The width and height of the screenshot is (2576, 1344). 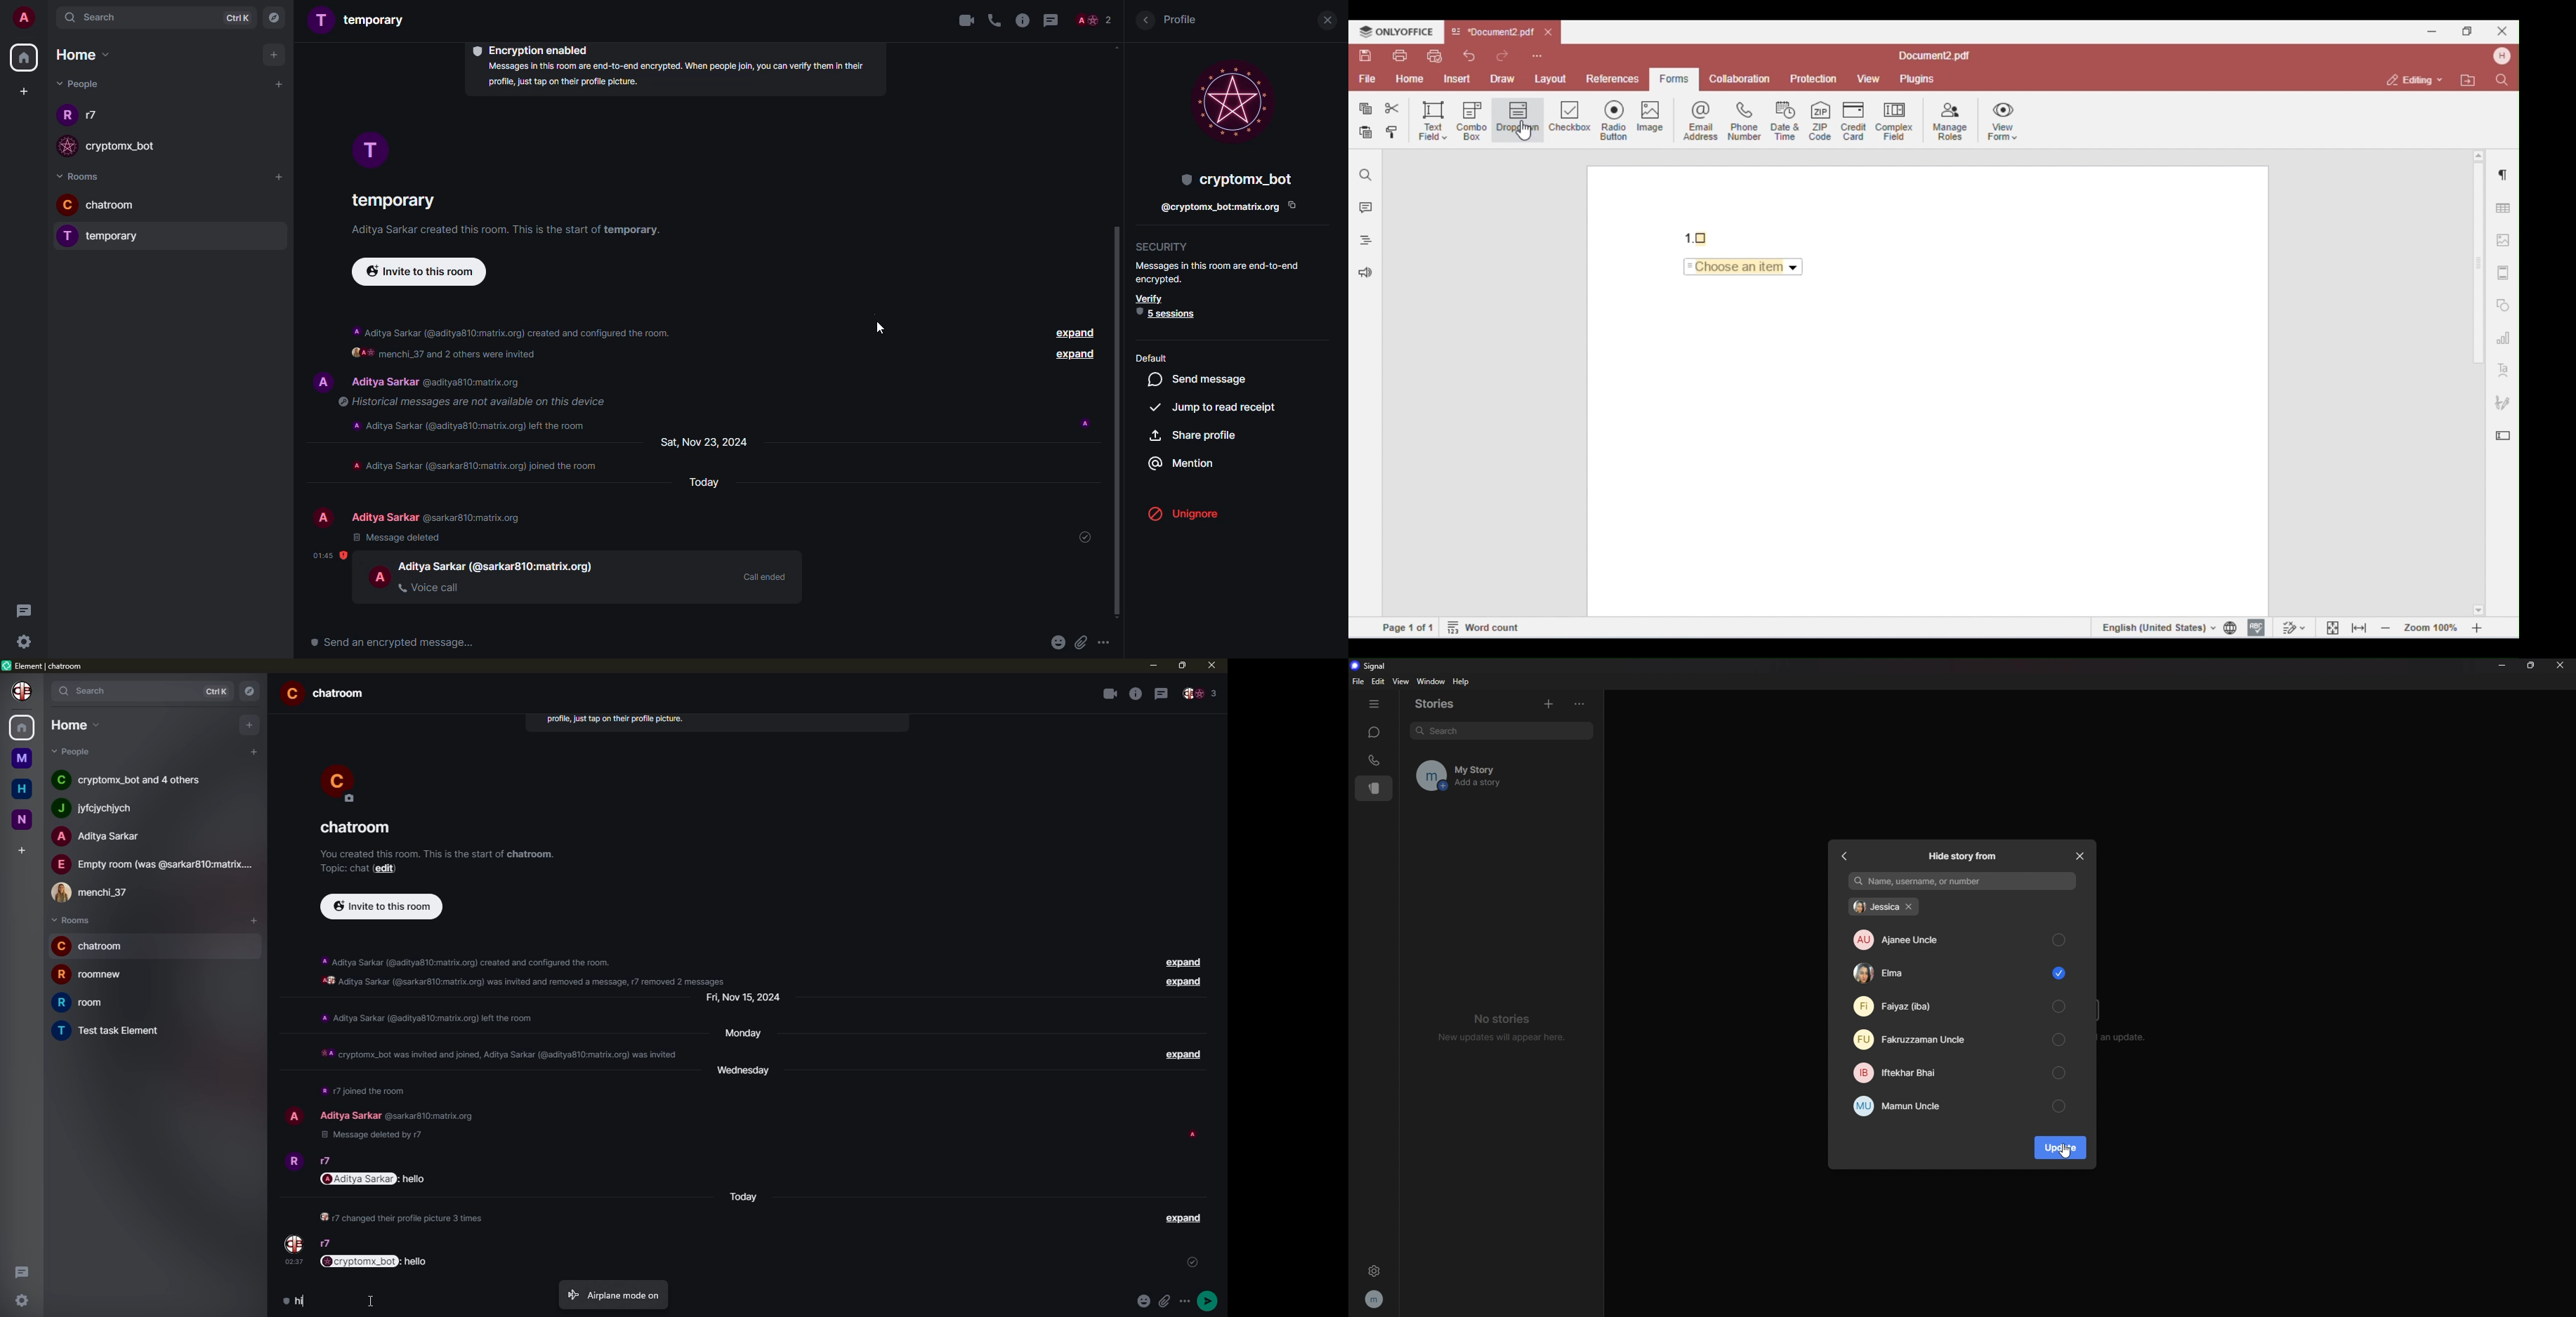 What do you see at coordinates (294, 1300) in the screenshot?
I see `hi` at bounding box center [294, 1300].